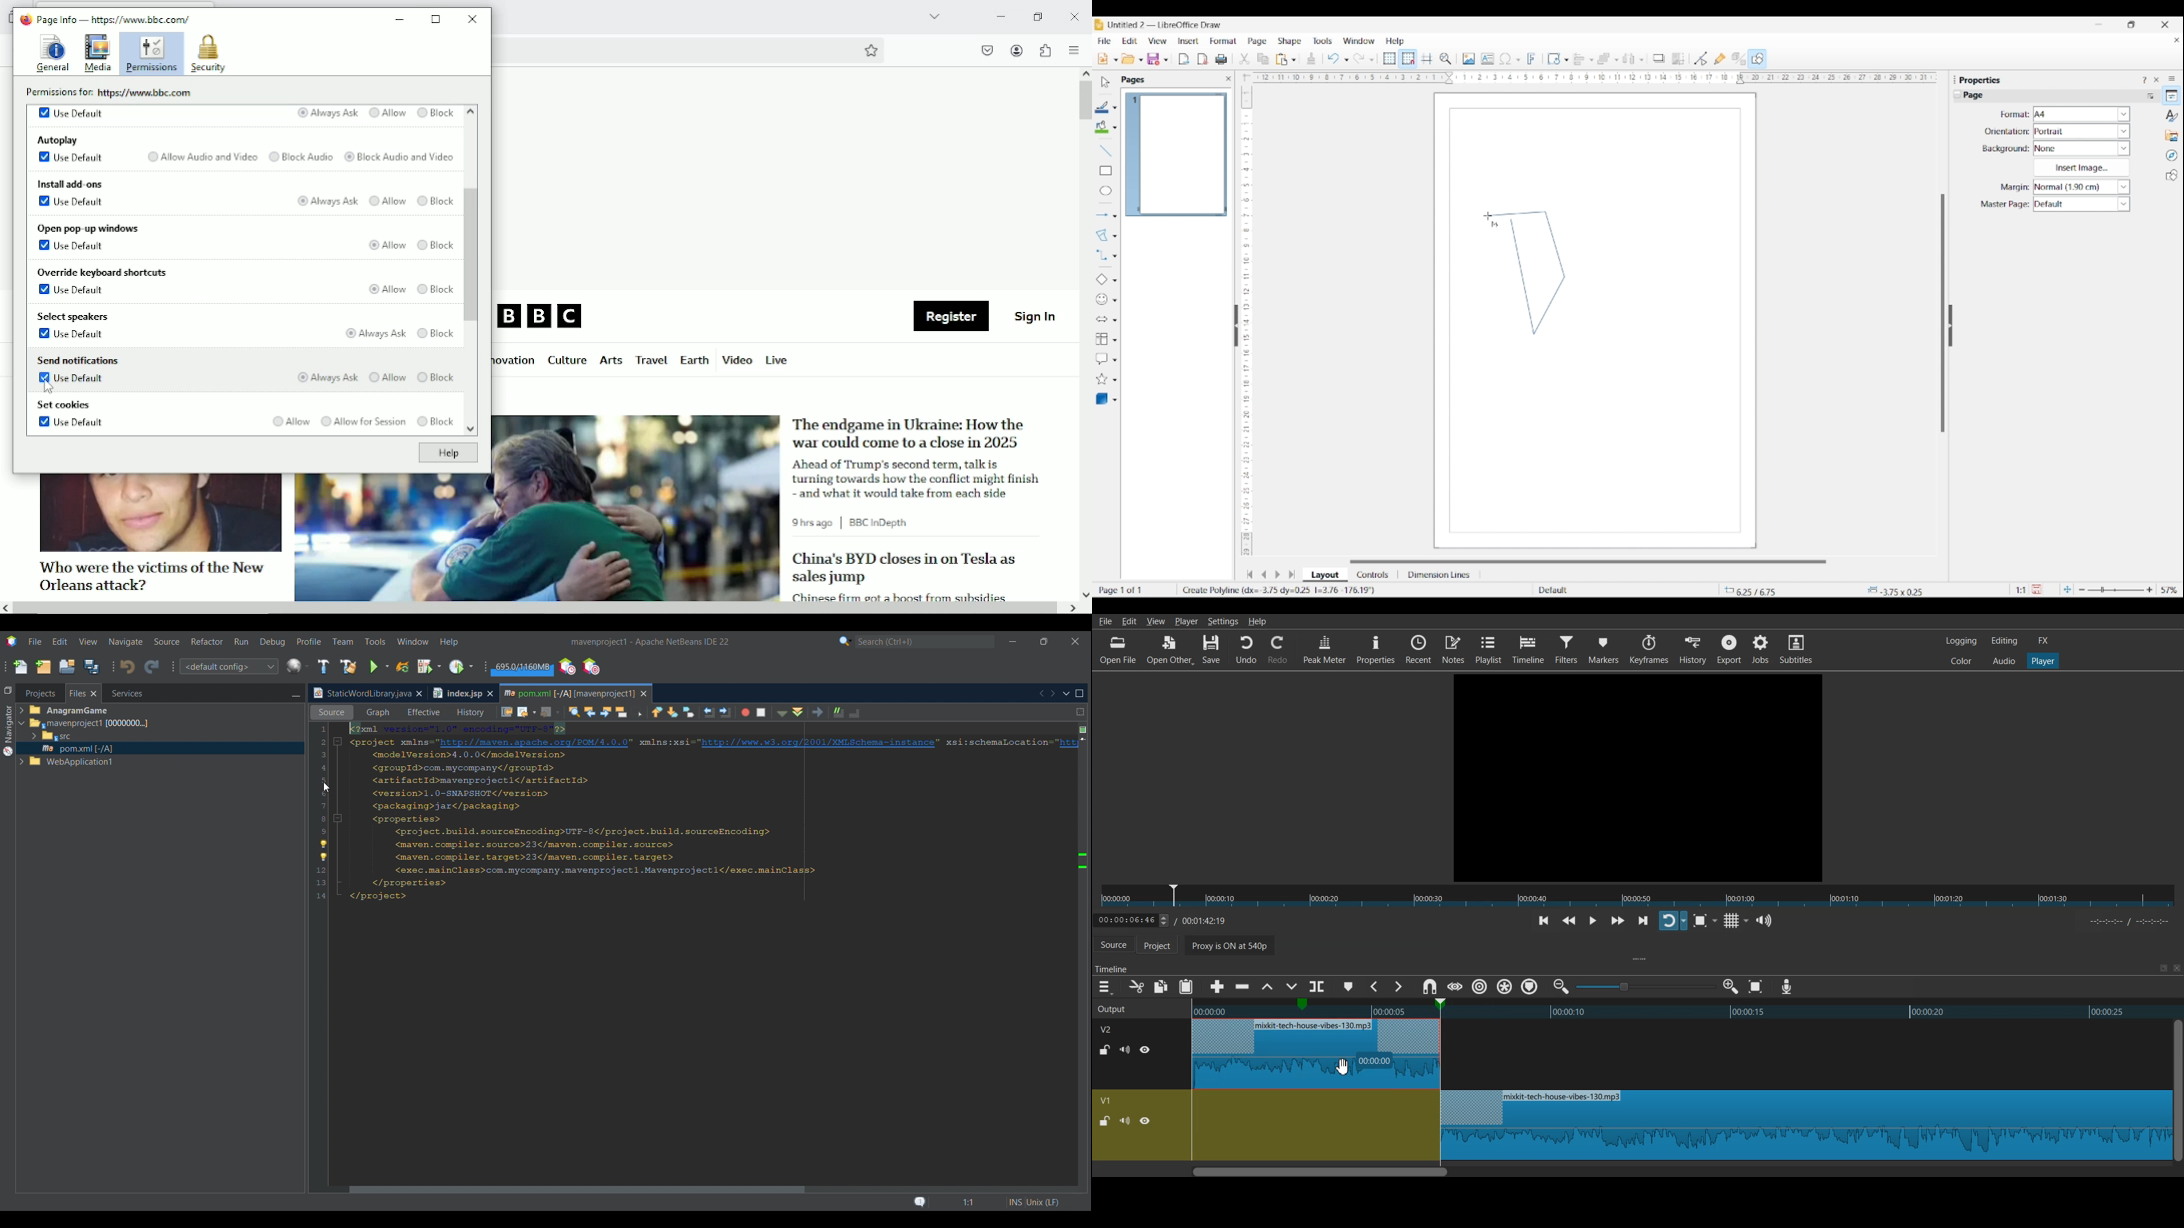 The height and width of the screenshot is (1232, 2184). Describe the element at coordinates (2082, 168) in the screenshot. I see `Insert image` at that location.